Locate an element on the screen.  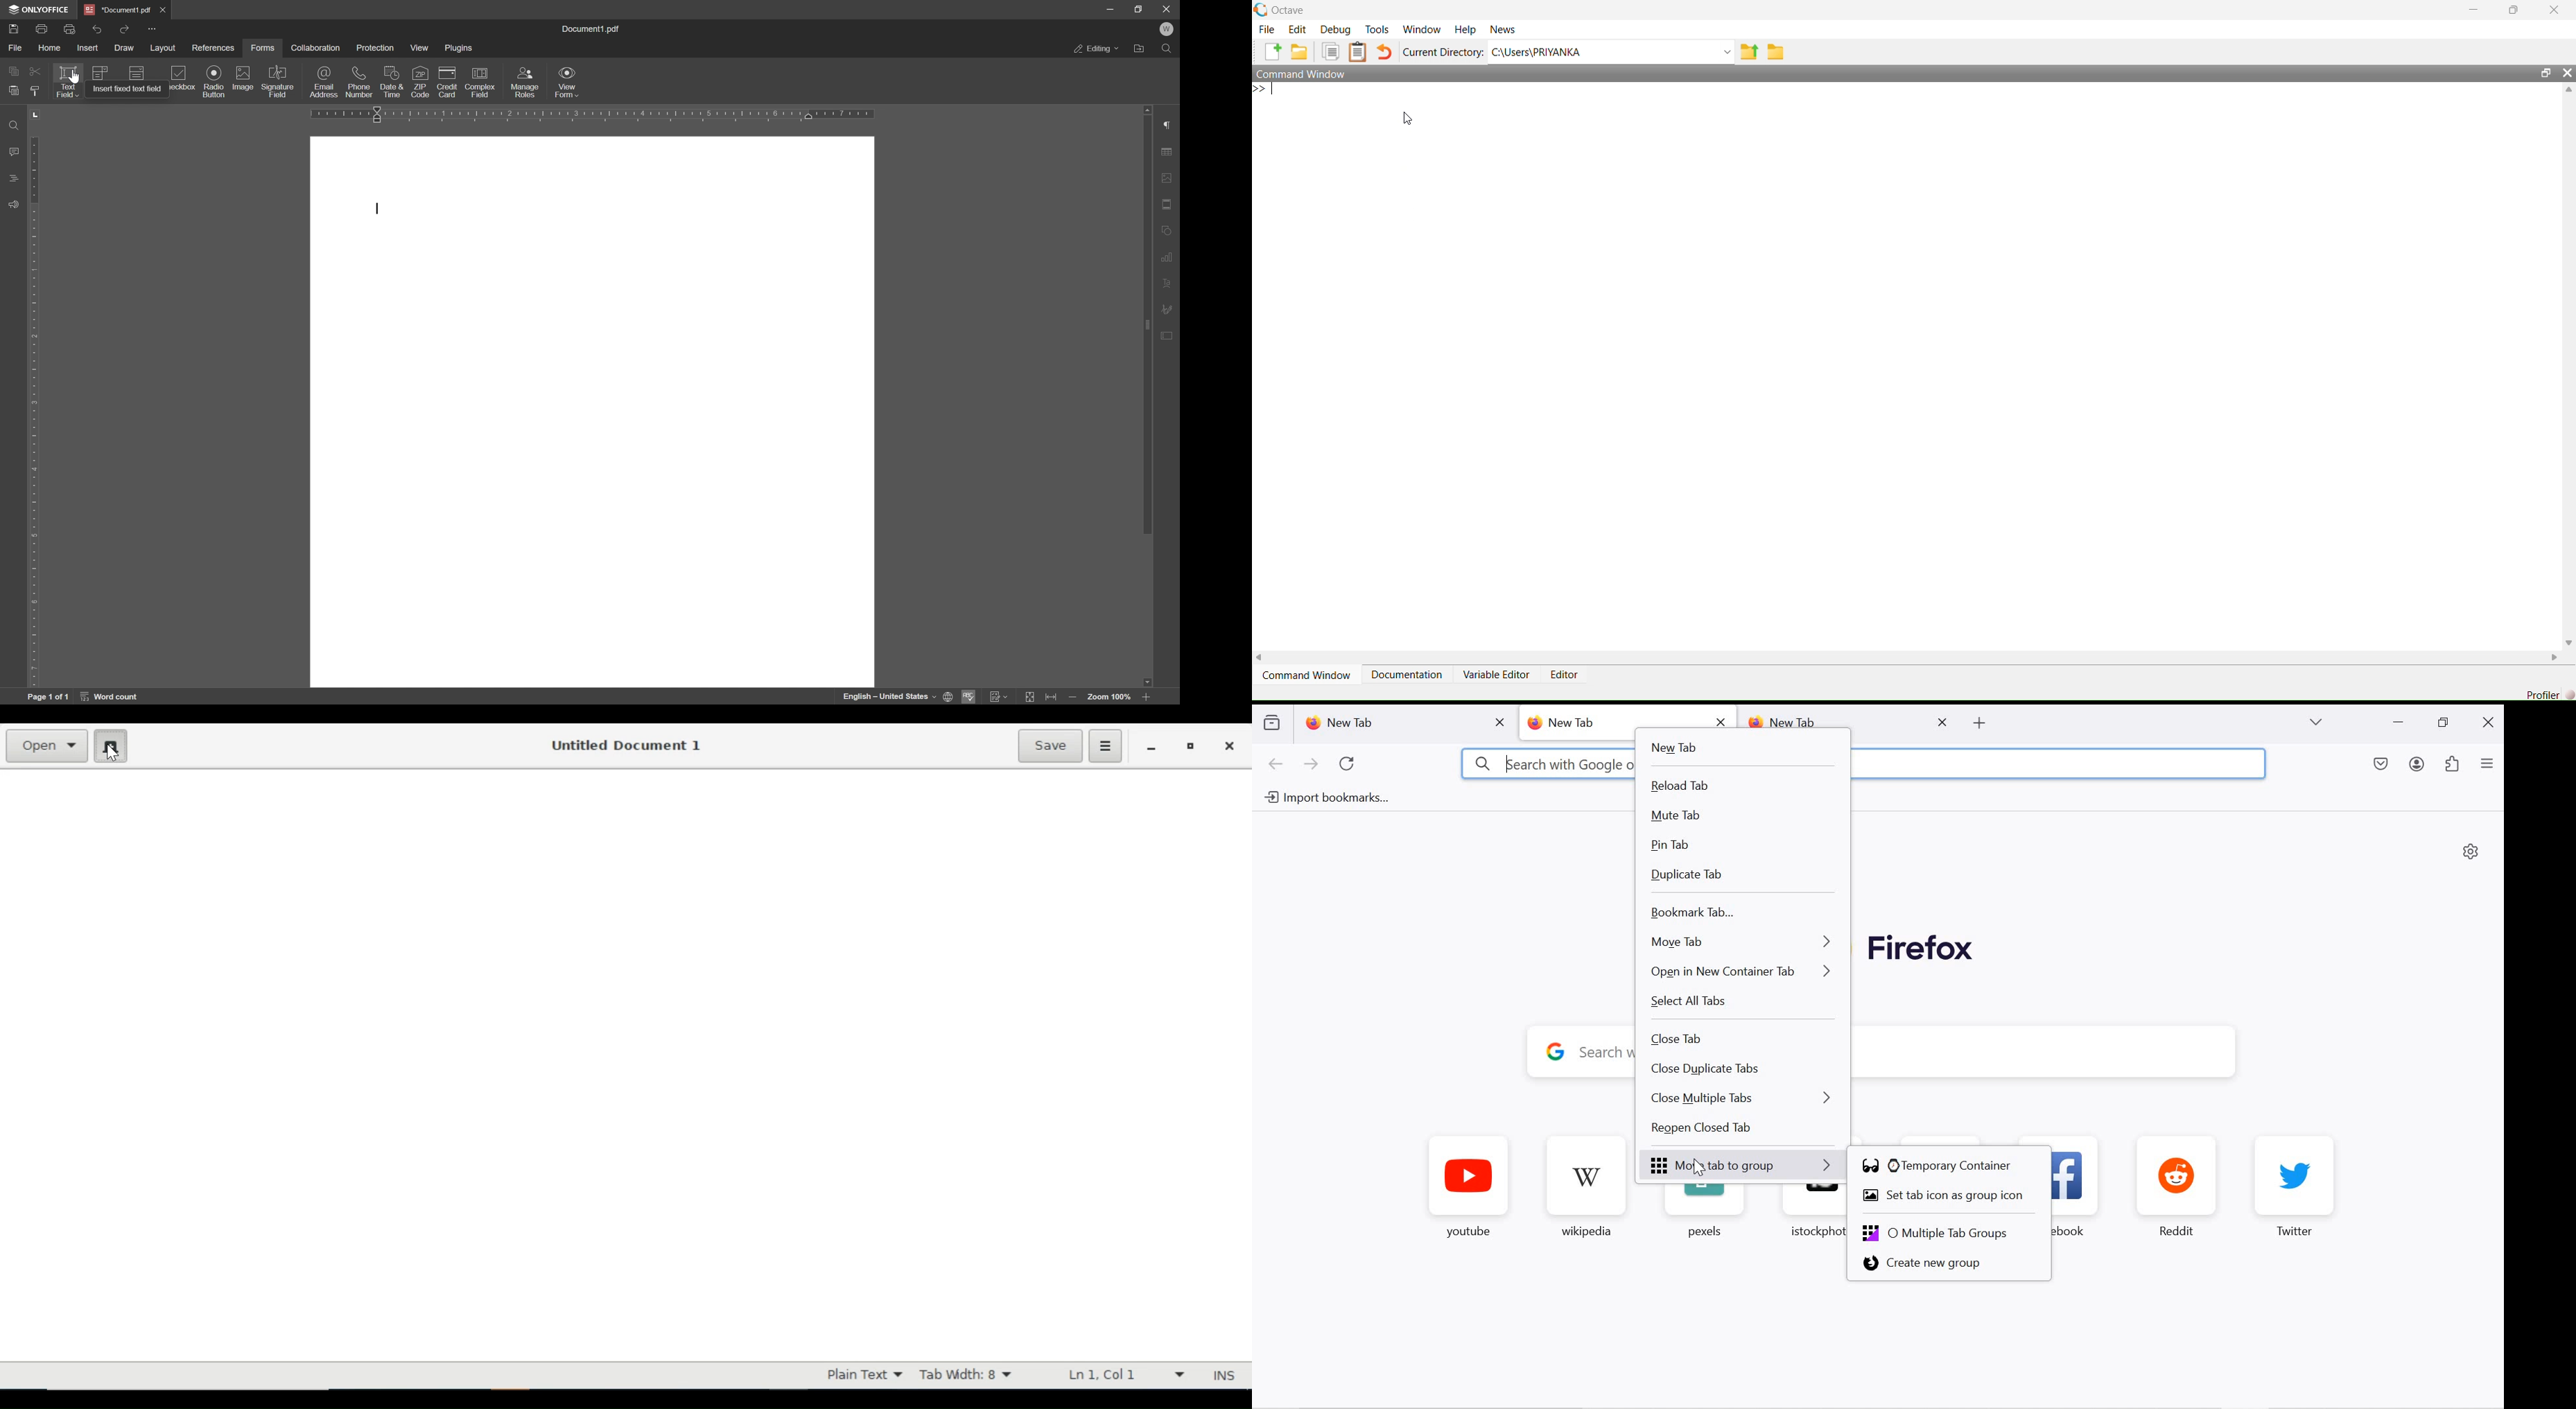
zoom out is located at coordinates (1073, 698).